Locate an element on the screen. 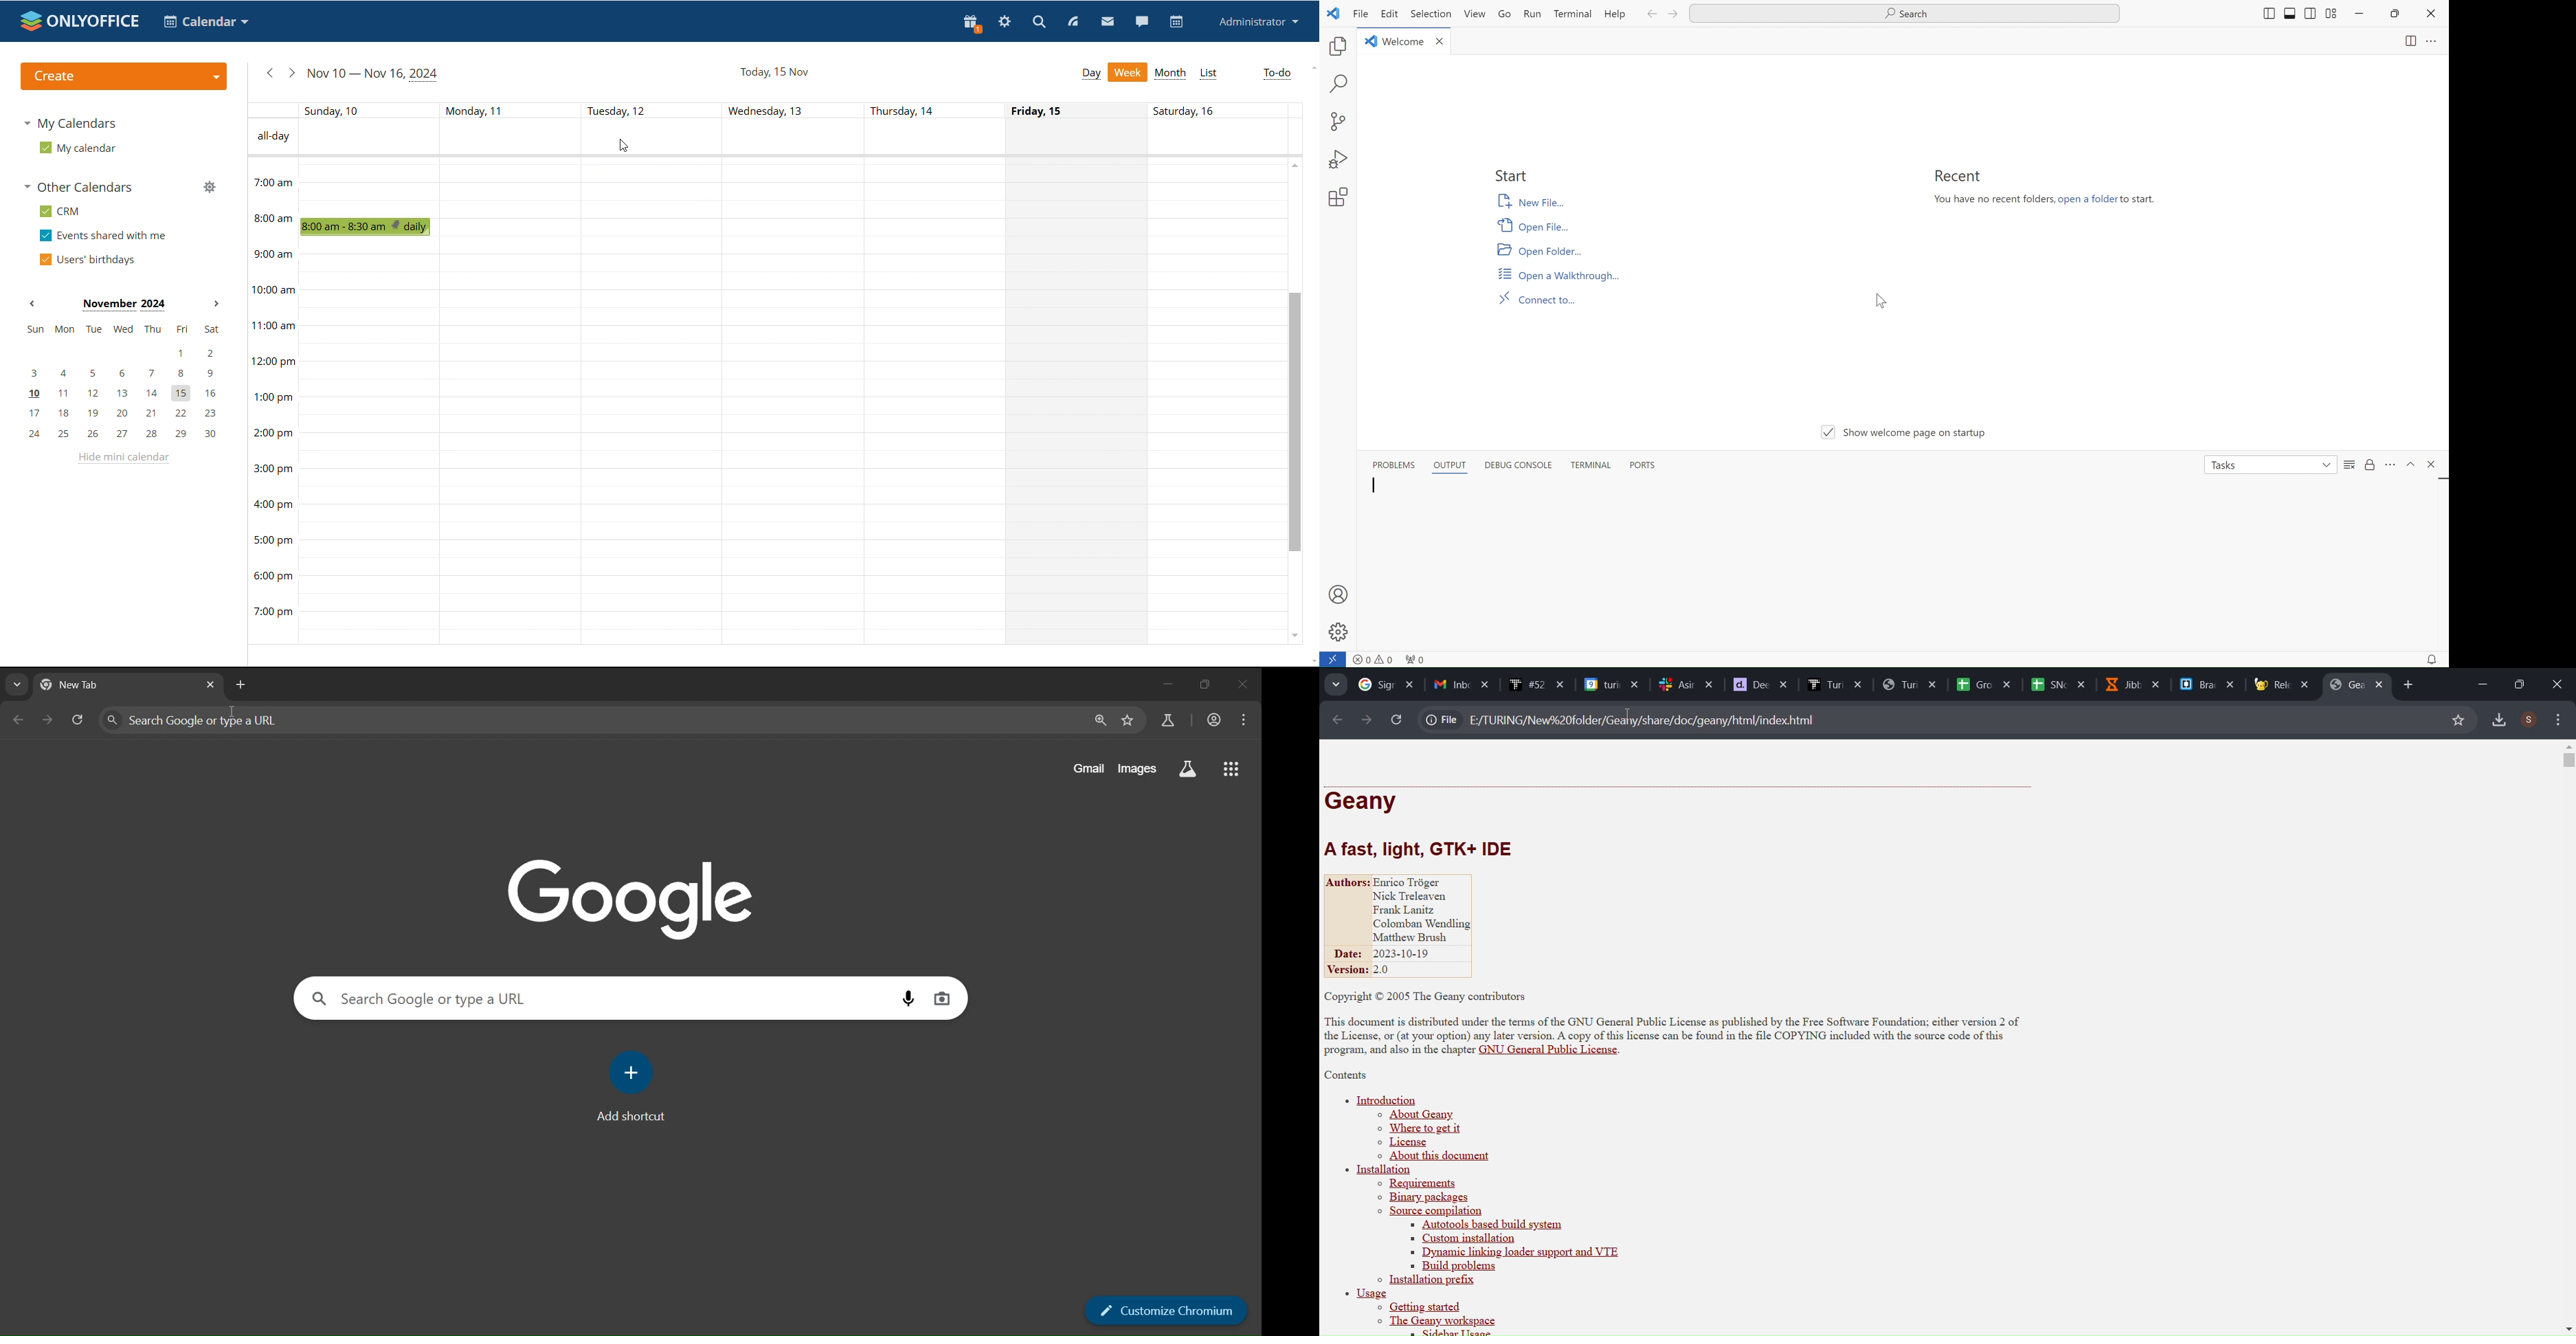  introduction is located at coordinates (1383, 1098).